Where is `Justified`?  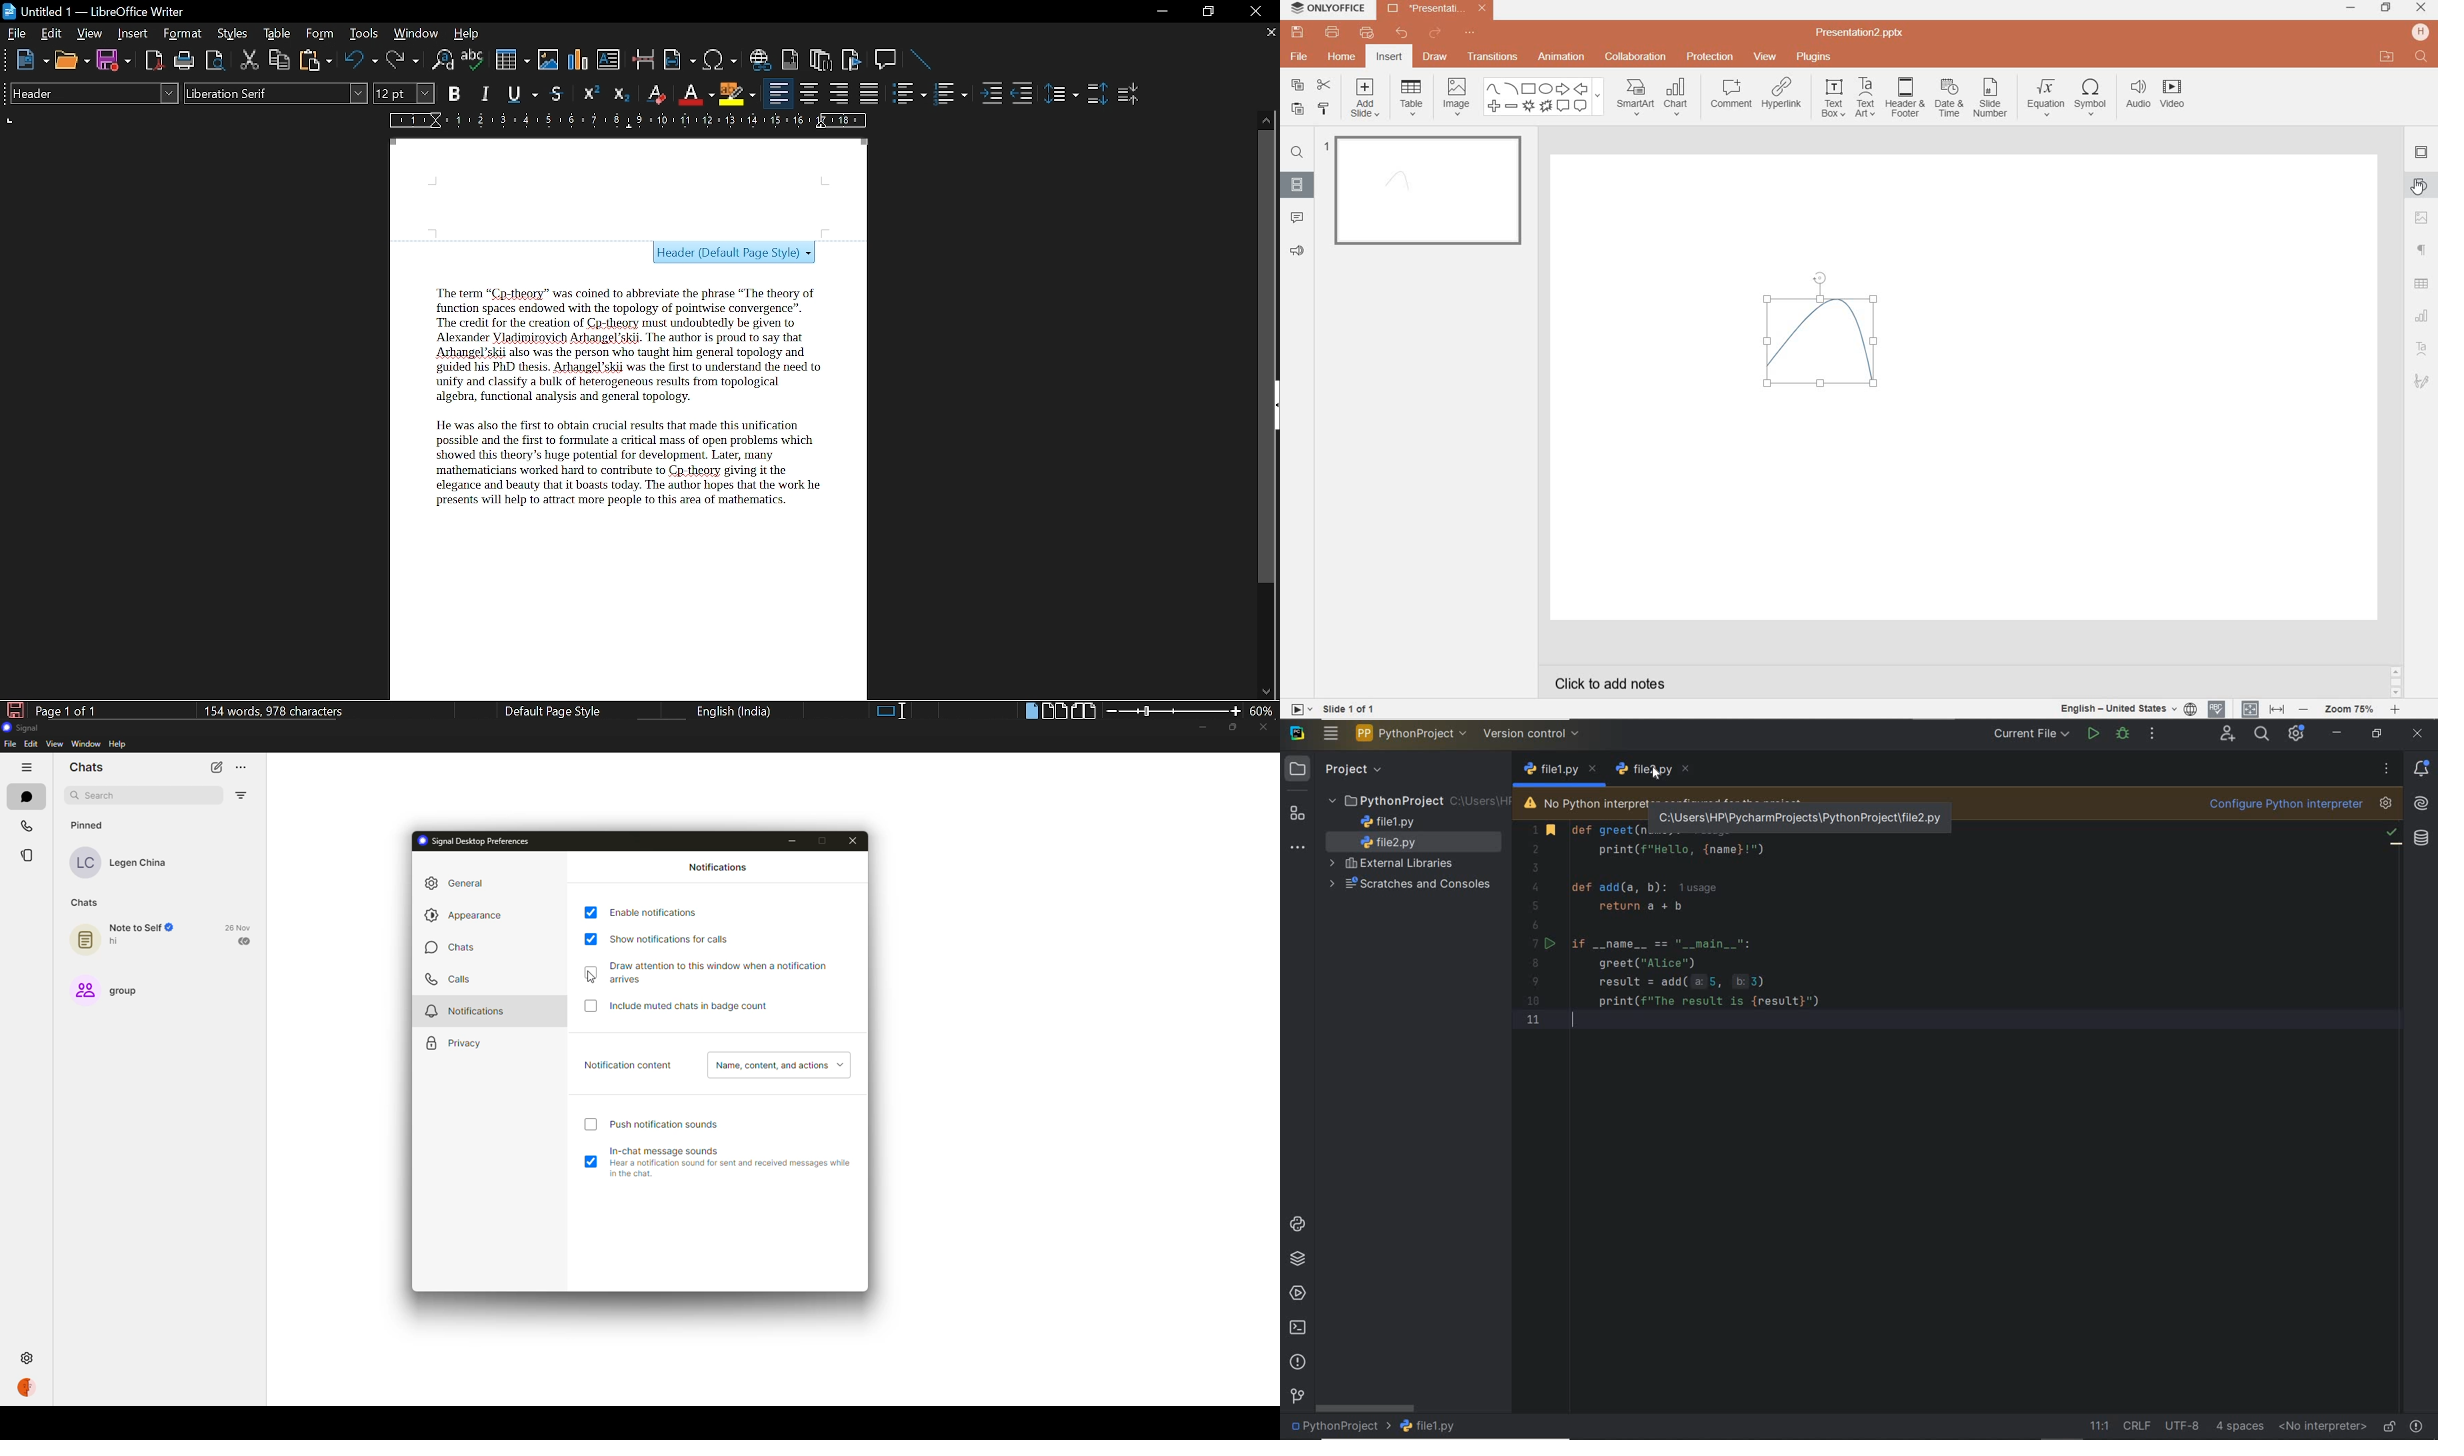 Justified is located at coordinates (870, 94).